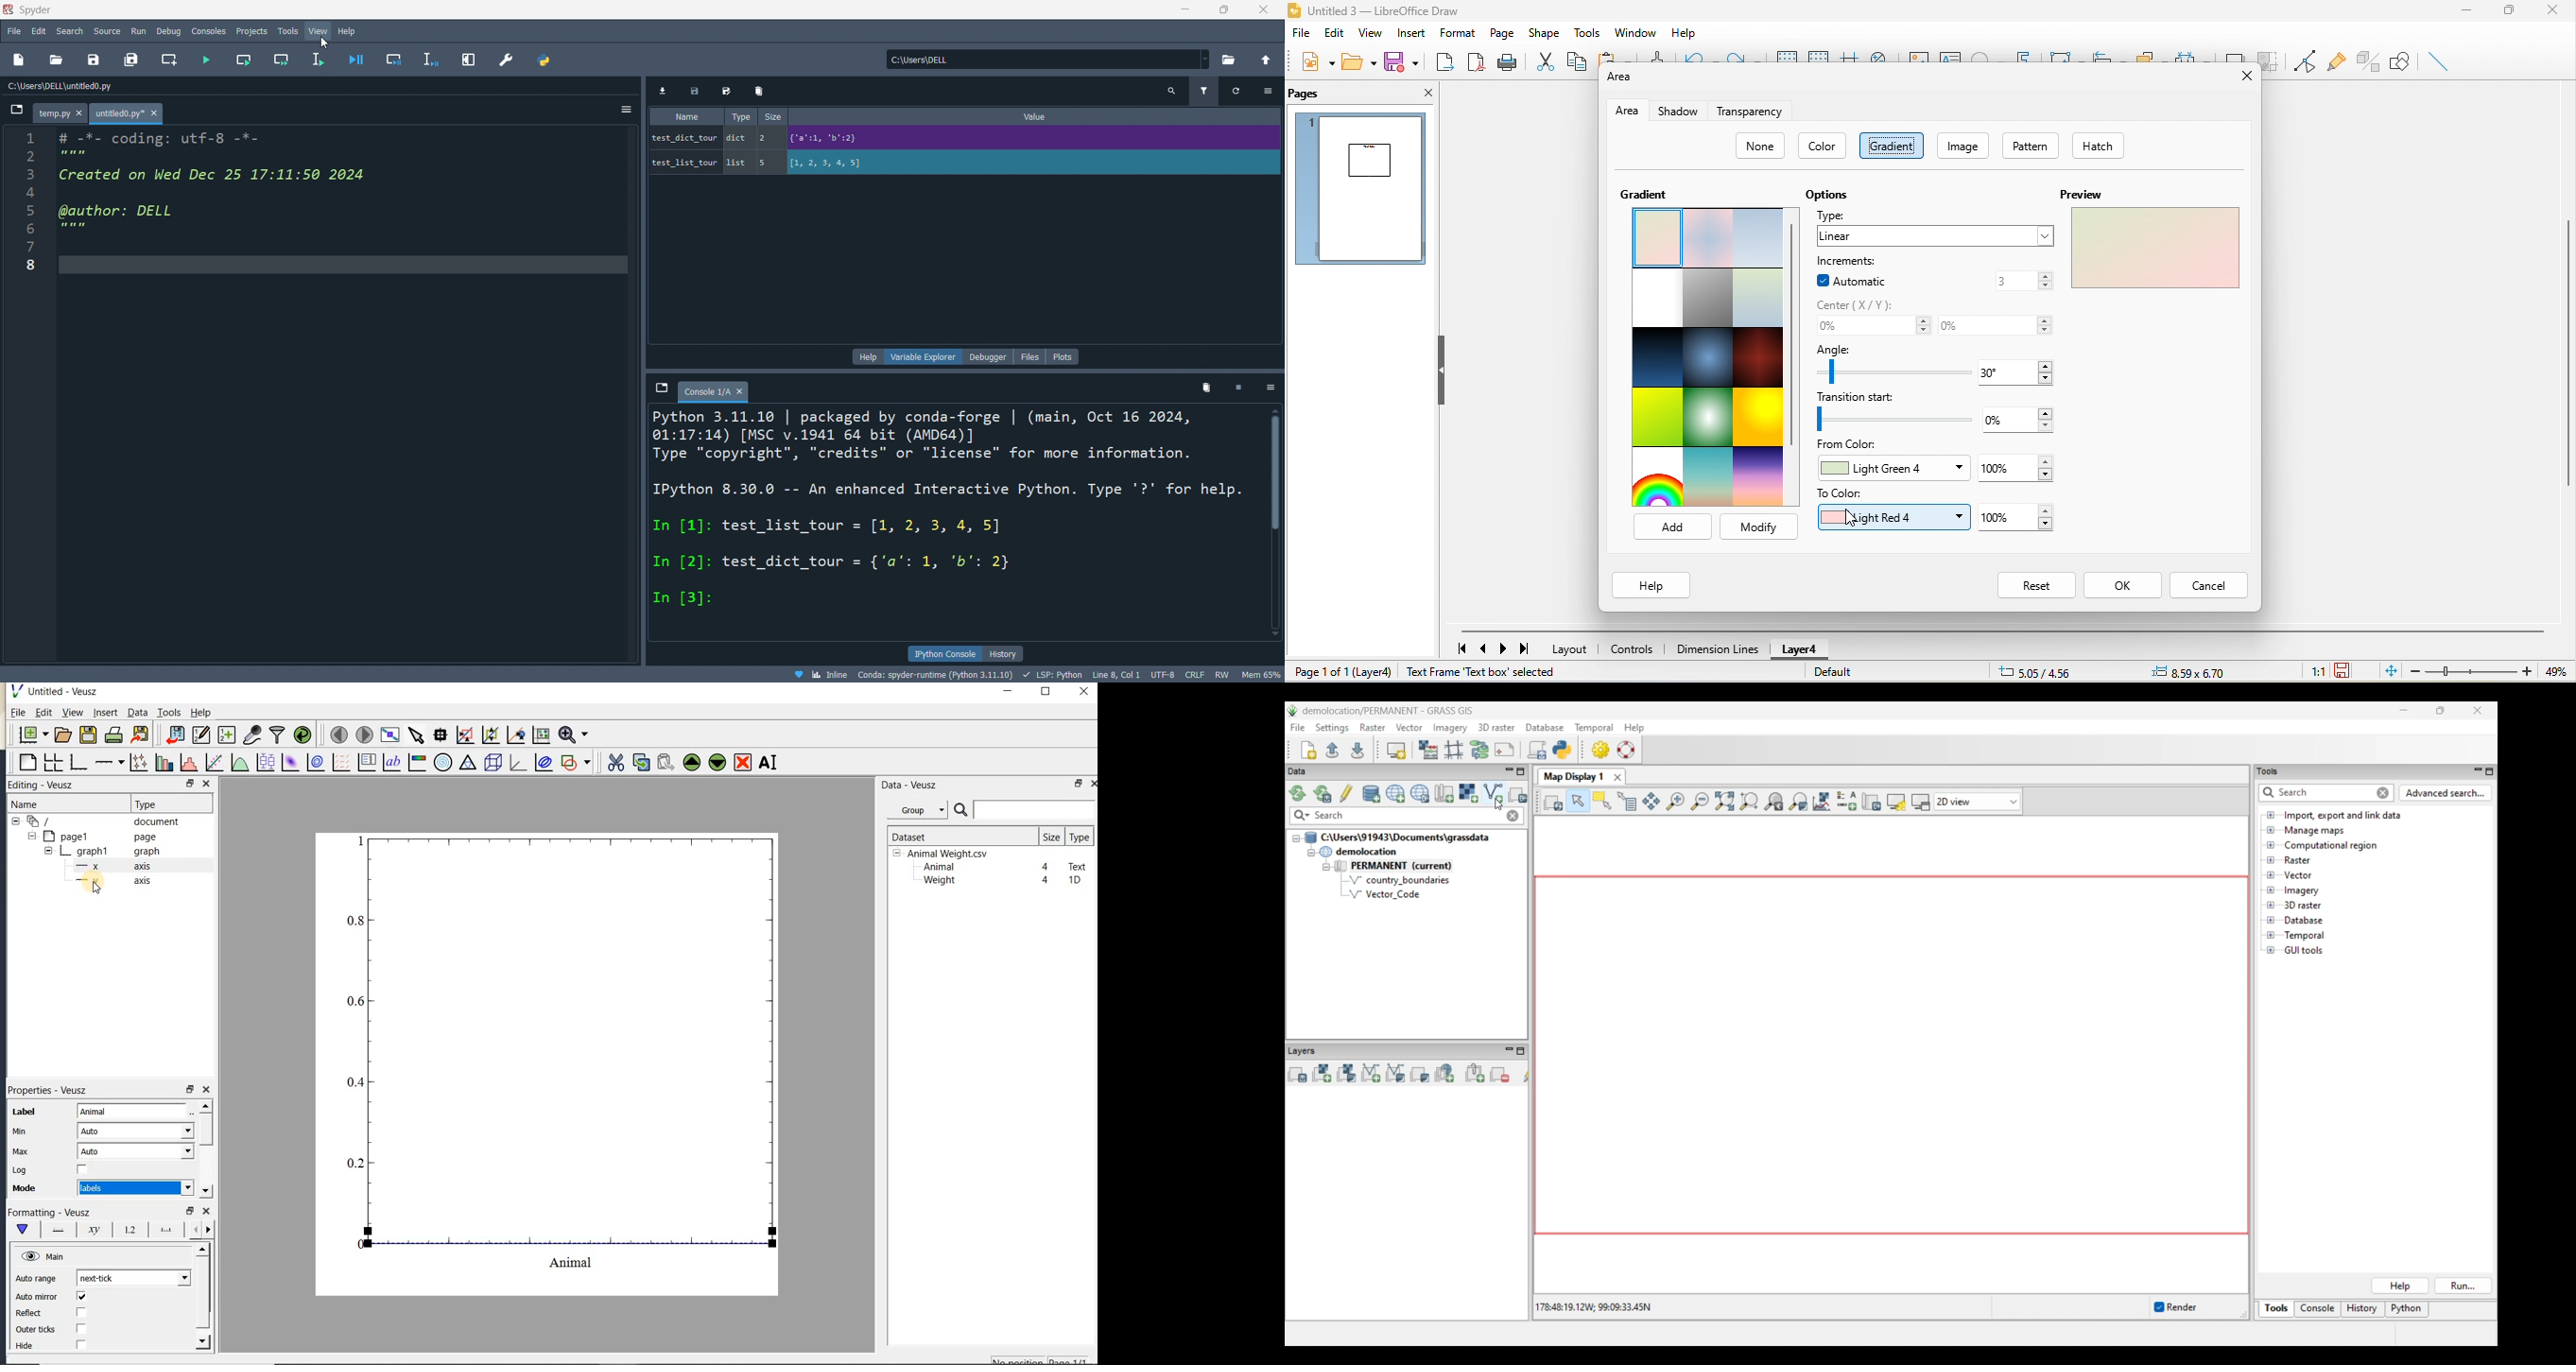  What do you see at coordinates (1204, 390) in the screenshot?
I see `delete variables` at bounding box center [1204, 390].